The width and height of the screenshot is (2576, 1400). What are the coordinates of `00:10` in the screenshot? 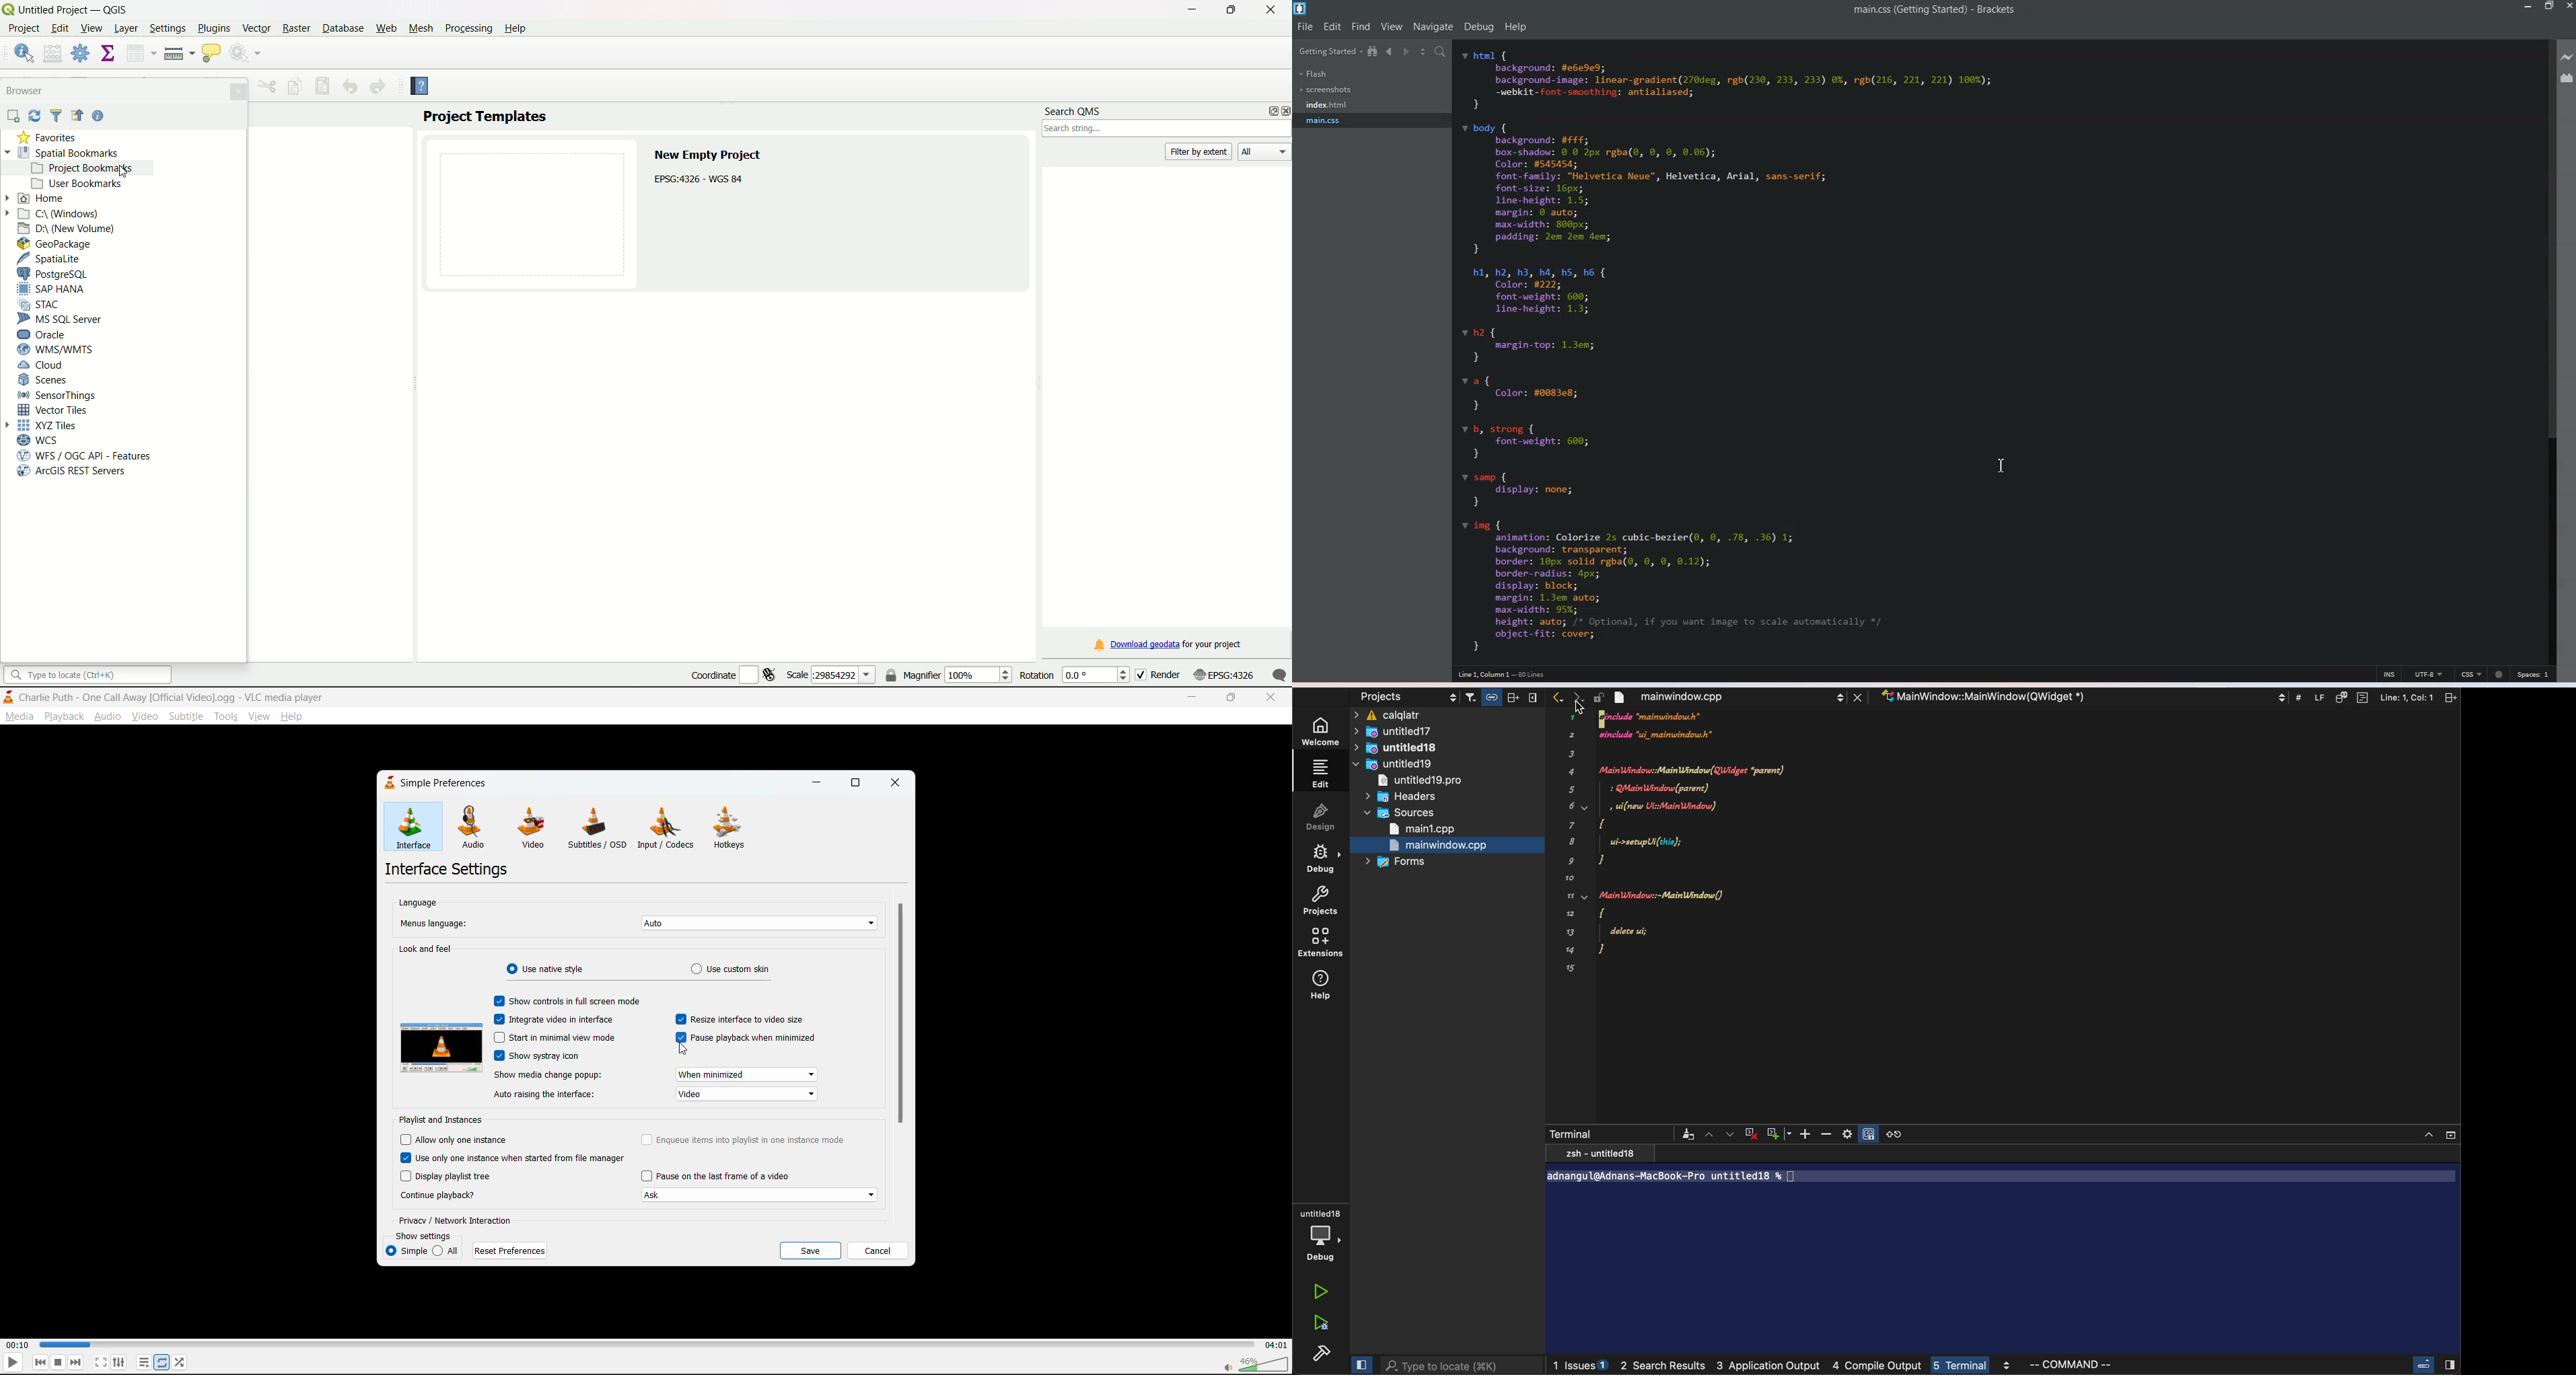 It's located at (19, 1342).